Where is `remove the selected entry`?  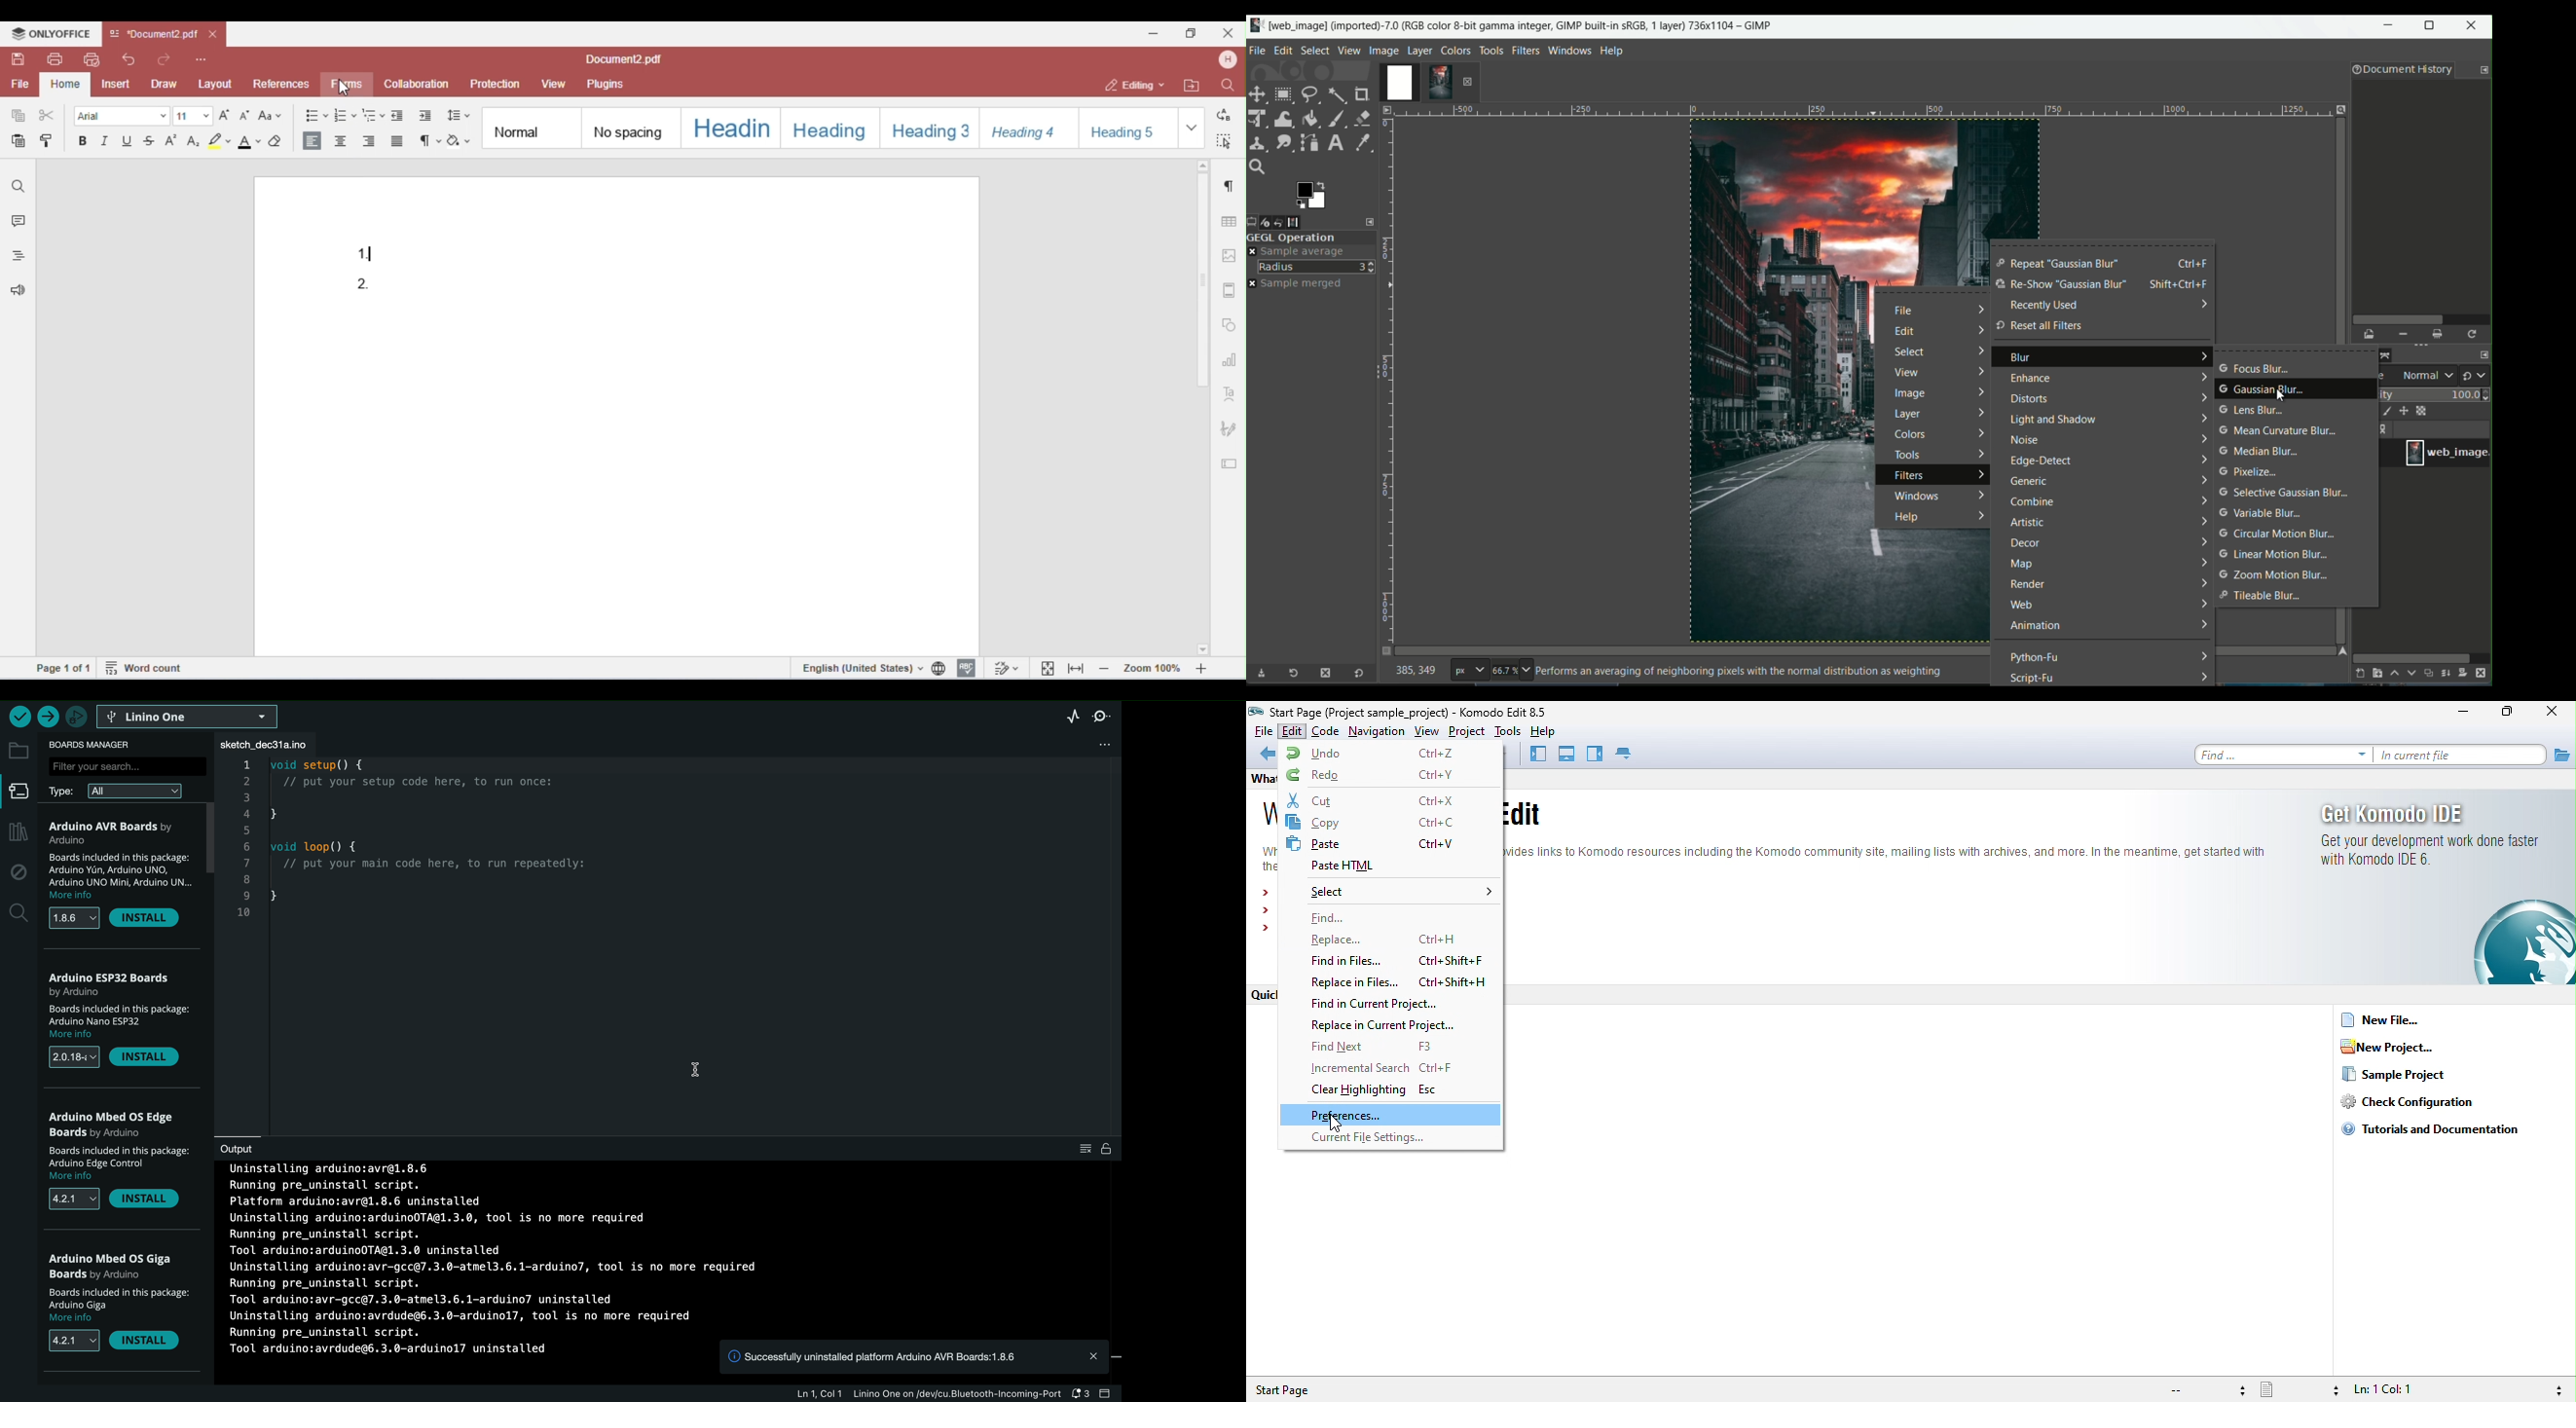 remove the selected entry is located at coordinates (2402, 334).